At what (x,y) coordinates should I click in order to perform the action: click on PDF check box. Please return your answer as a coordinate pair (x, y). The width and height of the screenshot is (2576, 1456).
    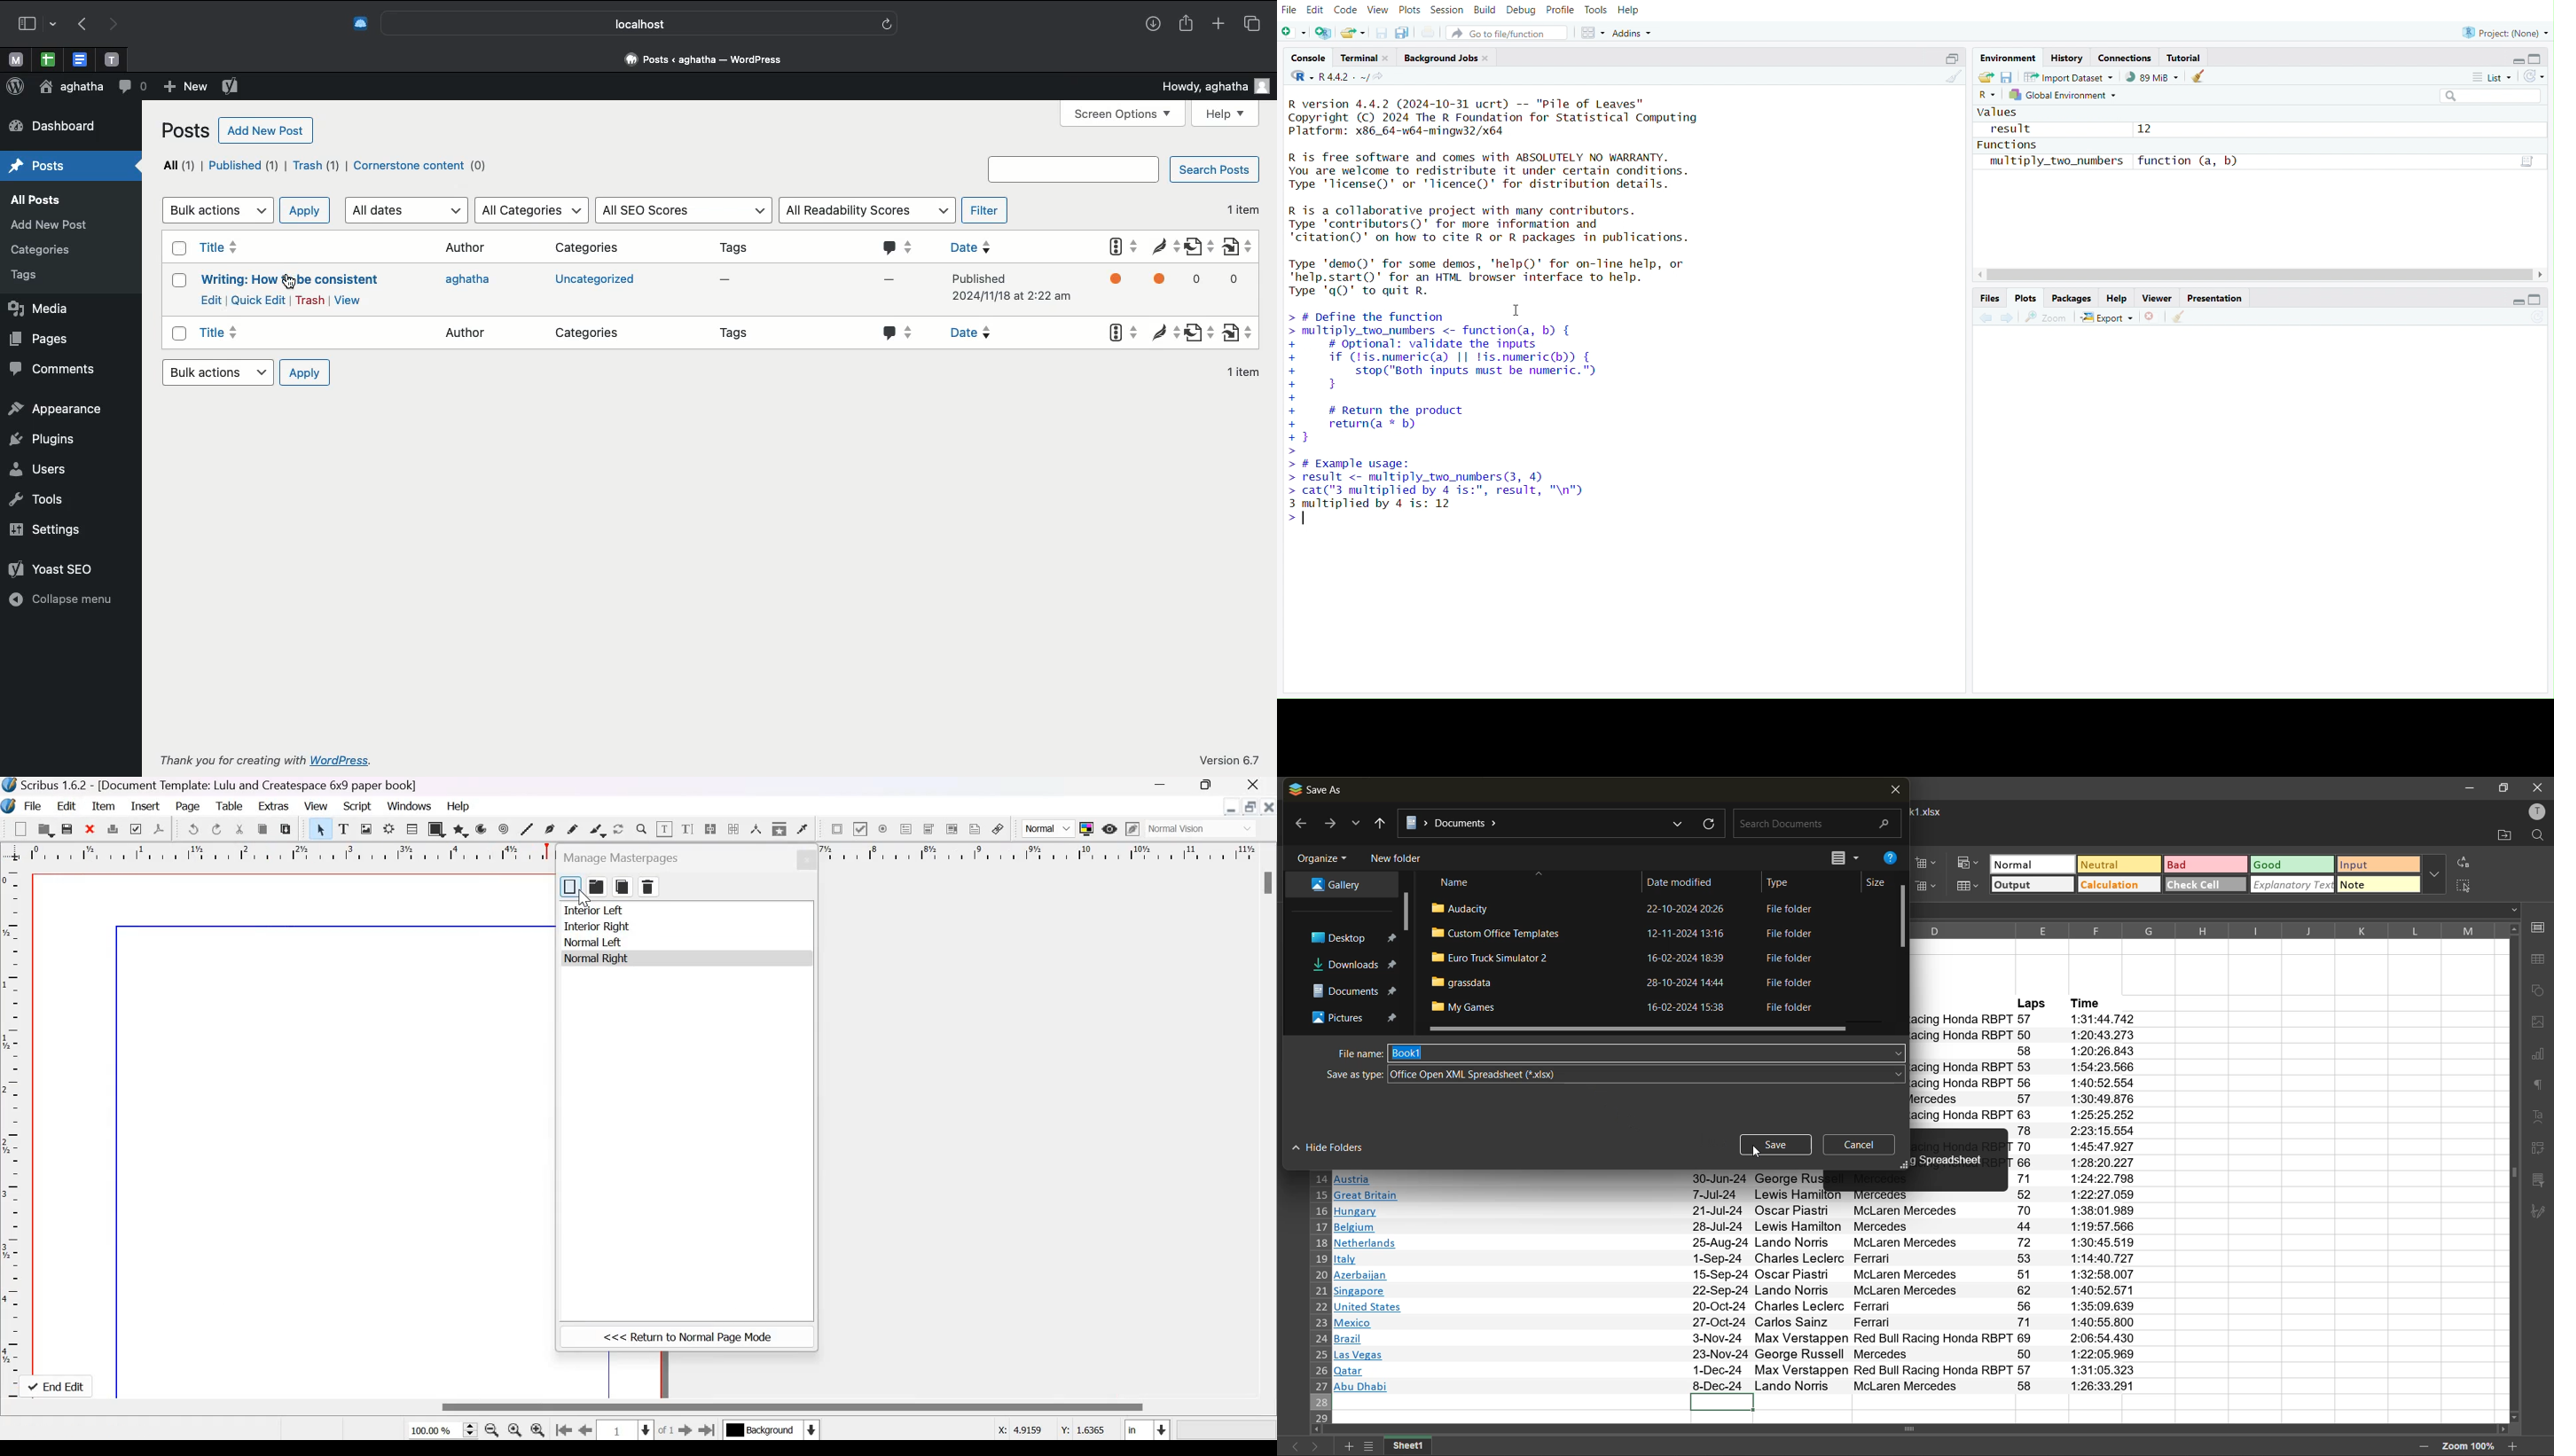
    Looking at the image, I should click on (859, 828).